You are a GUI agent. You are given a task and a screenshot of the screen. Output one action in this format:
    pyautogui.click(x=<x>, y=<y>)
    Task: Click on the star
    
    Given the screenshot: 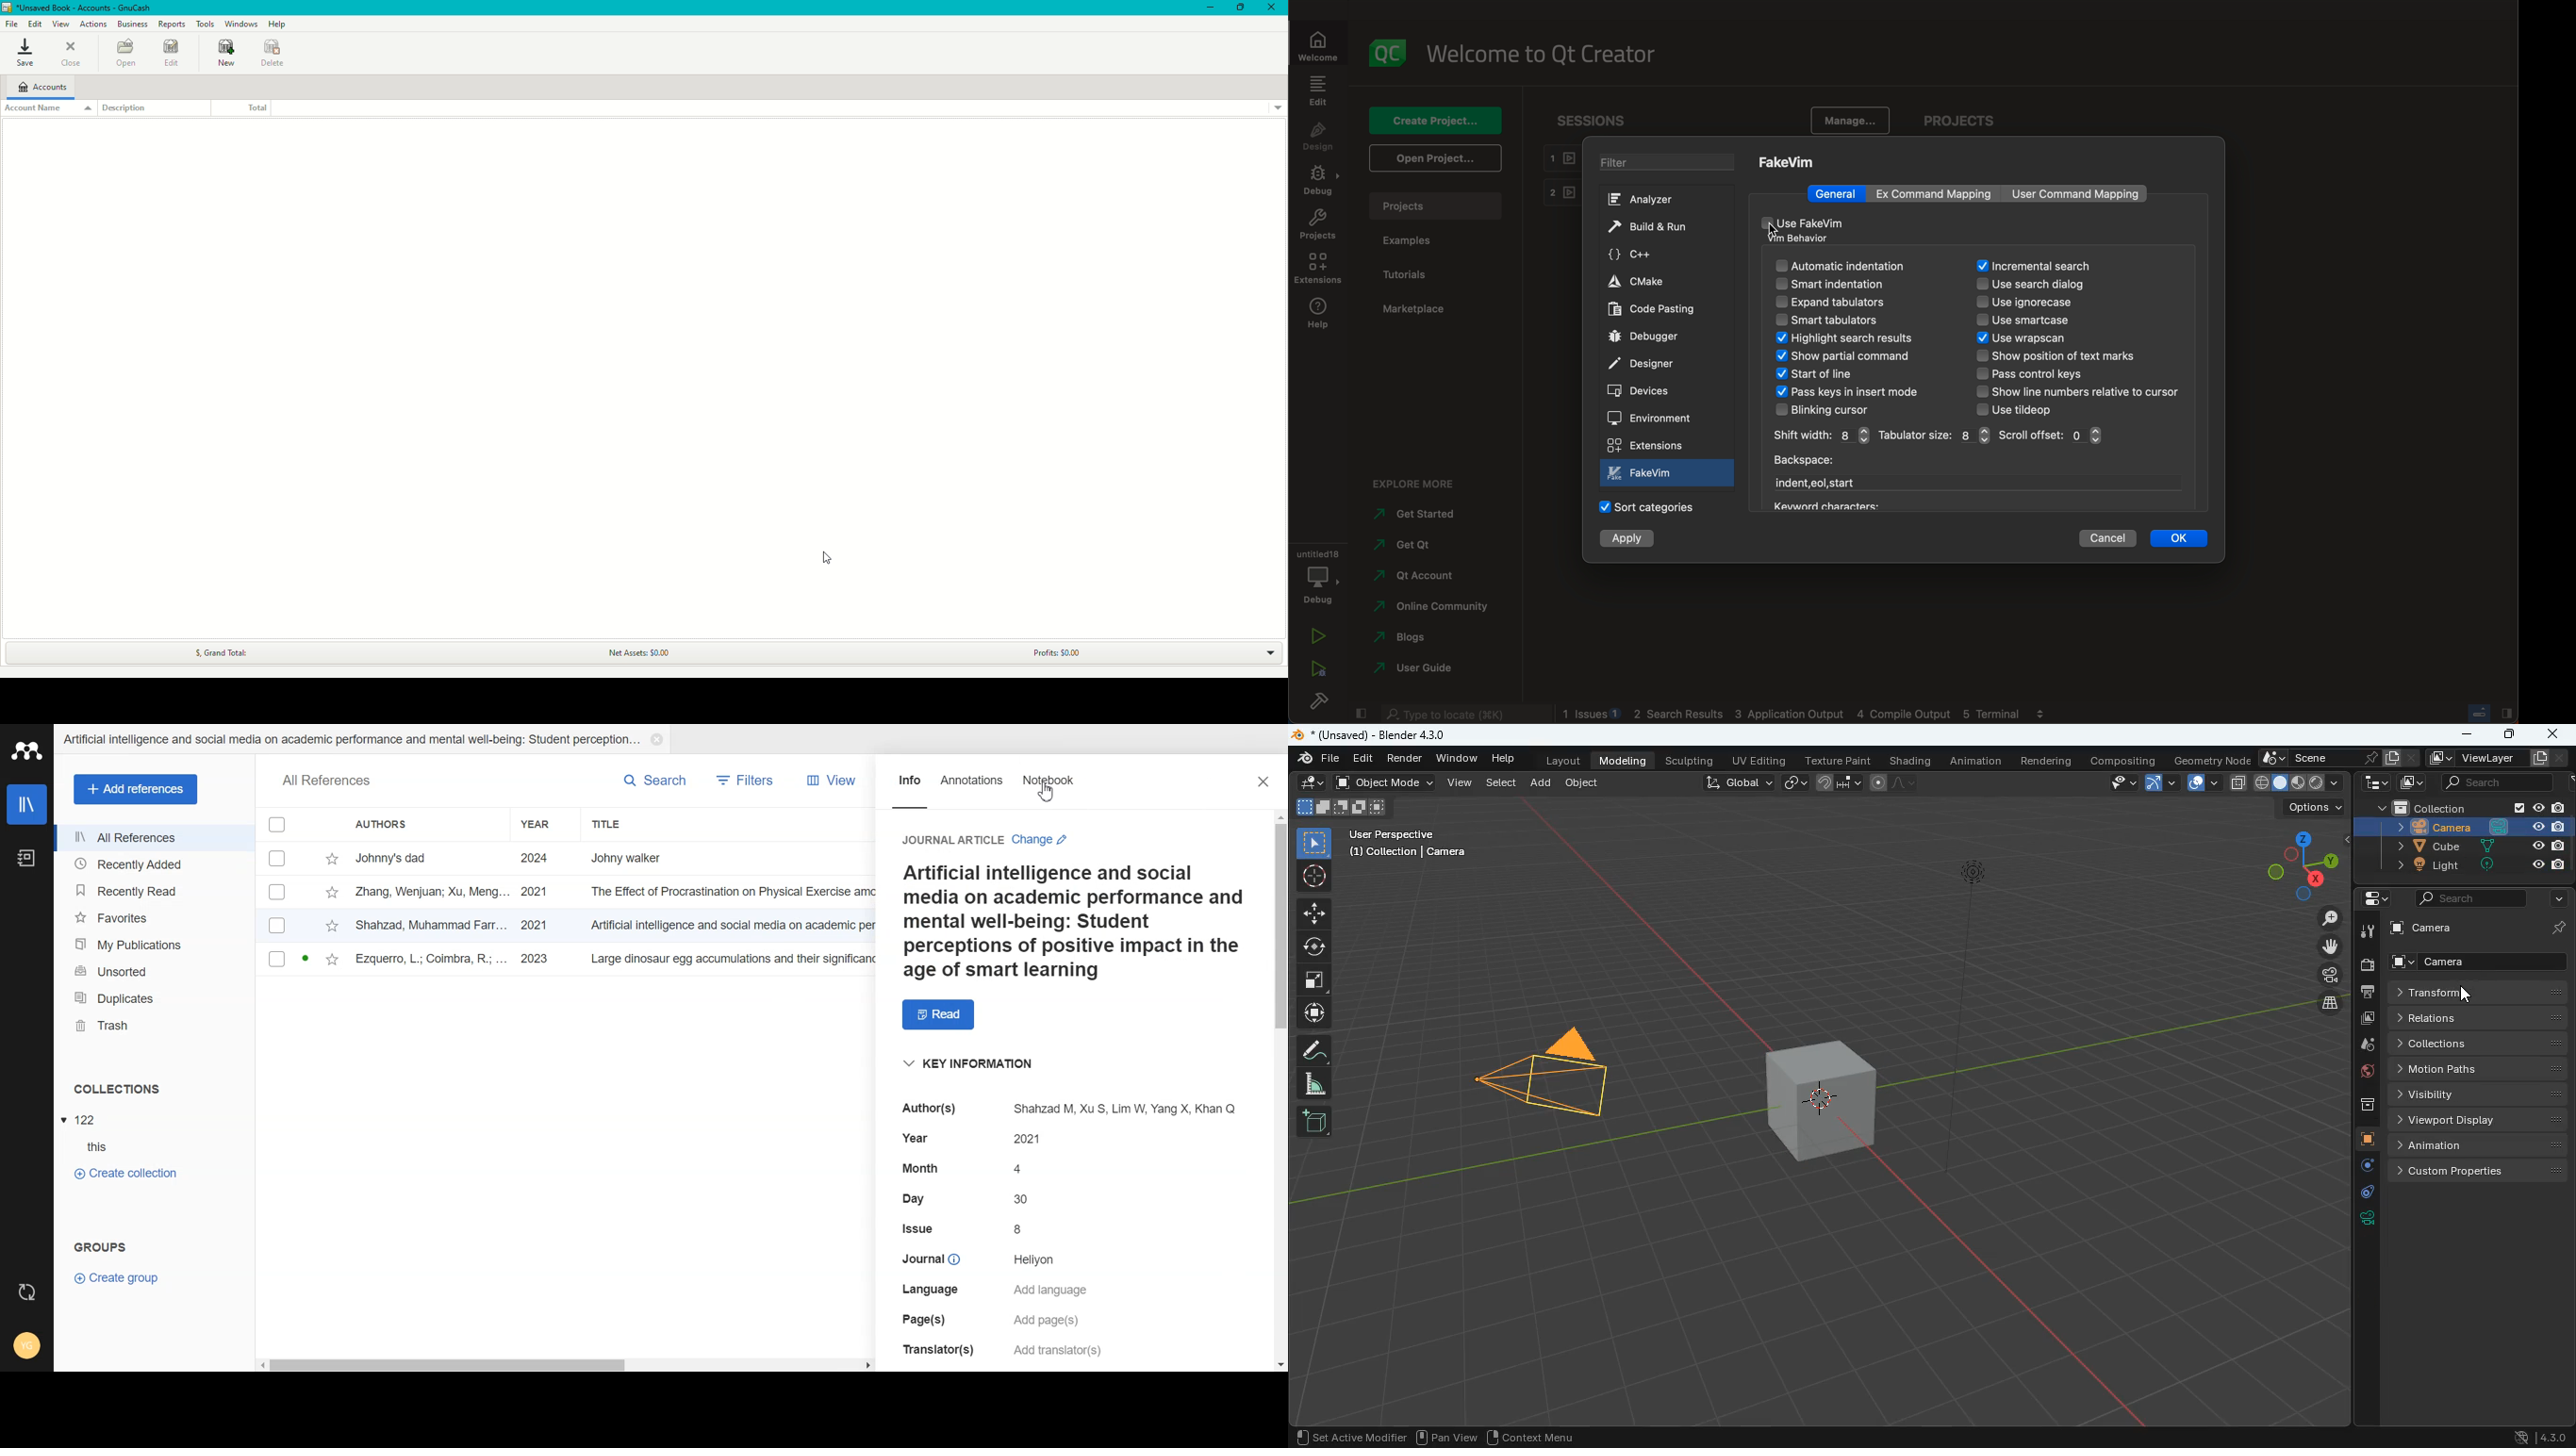 What is the action you would take?
    pyautogui.click(x=332, y=961)
    